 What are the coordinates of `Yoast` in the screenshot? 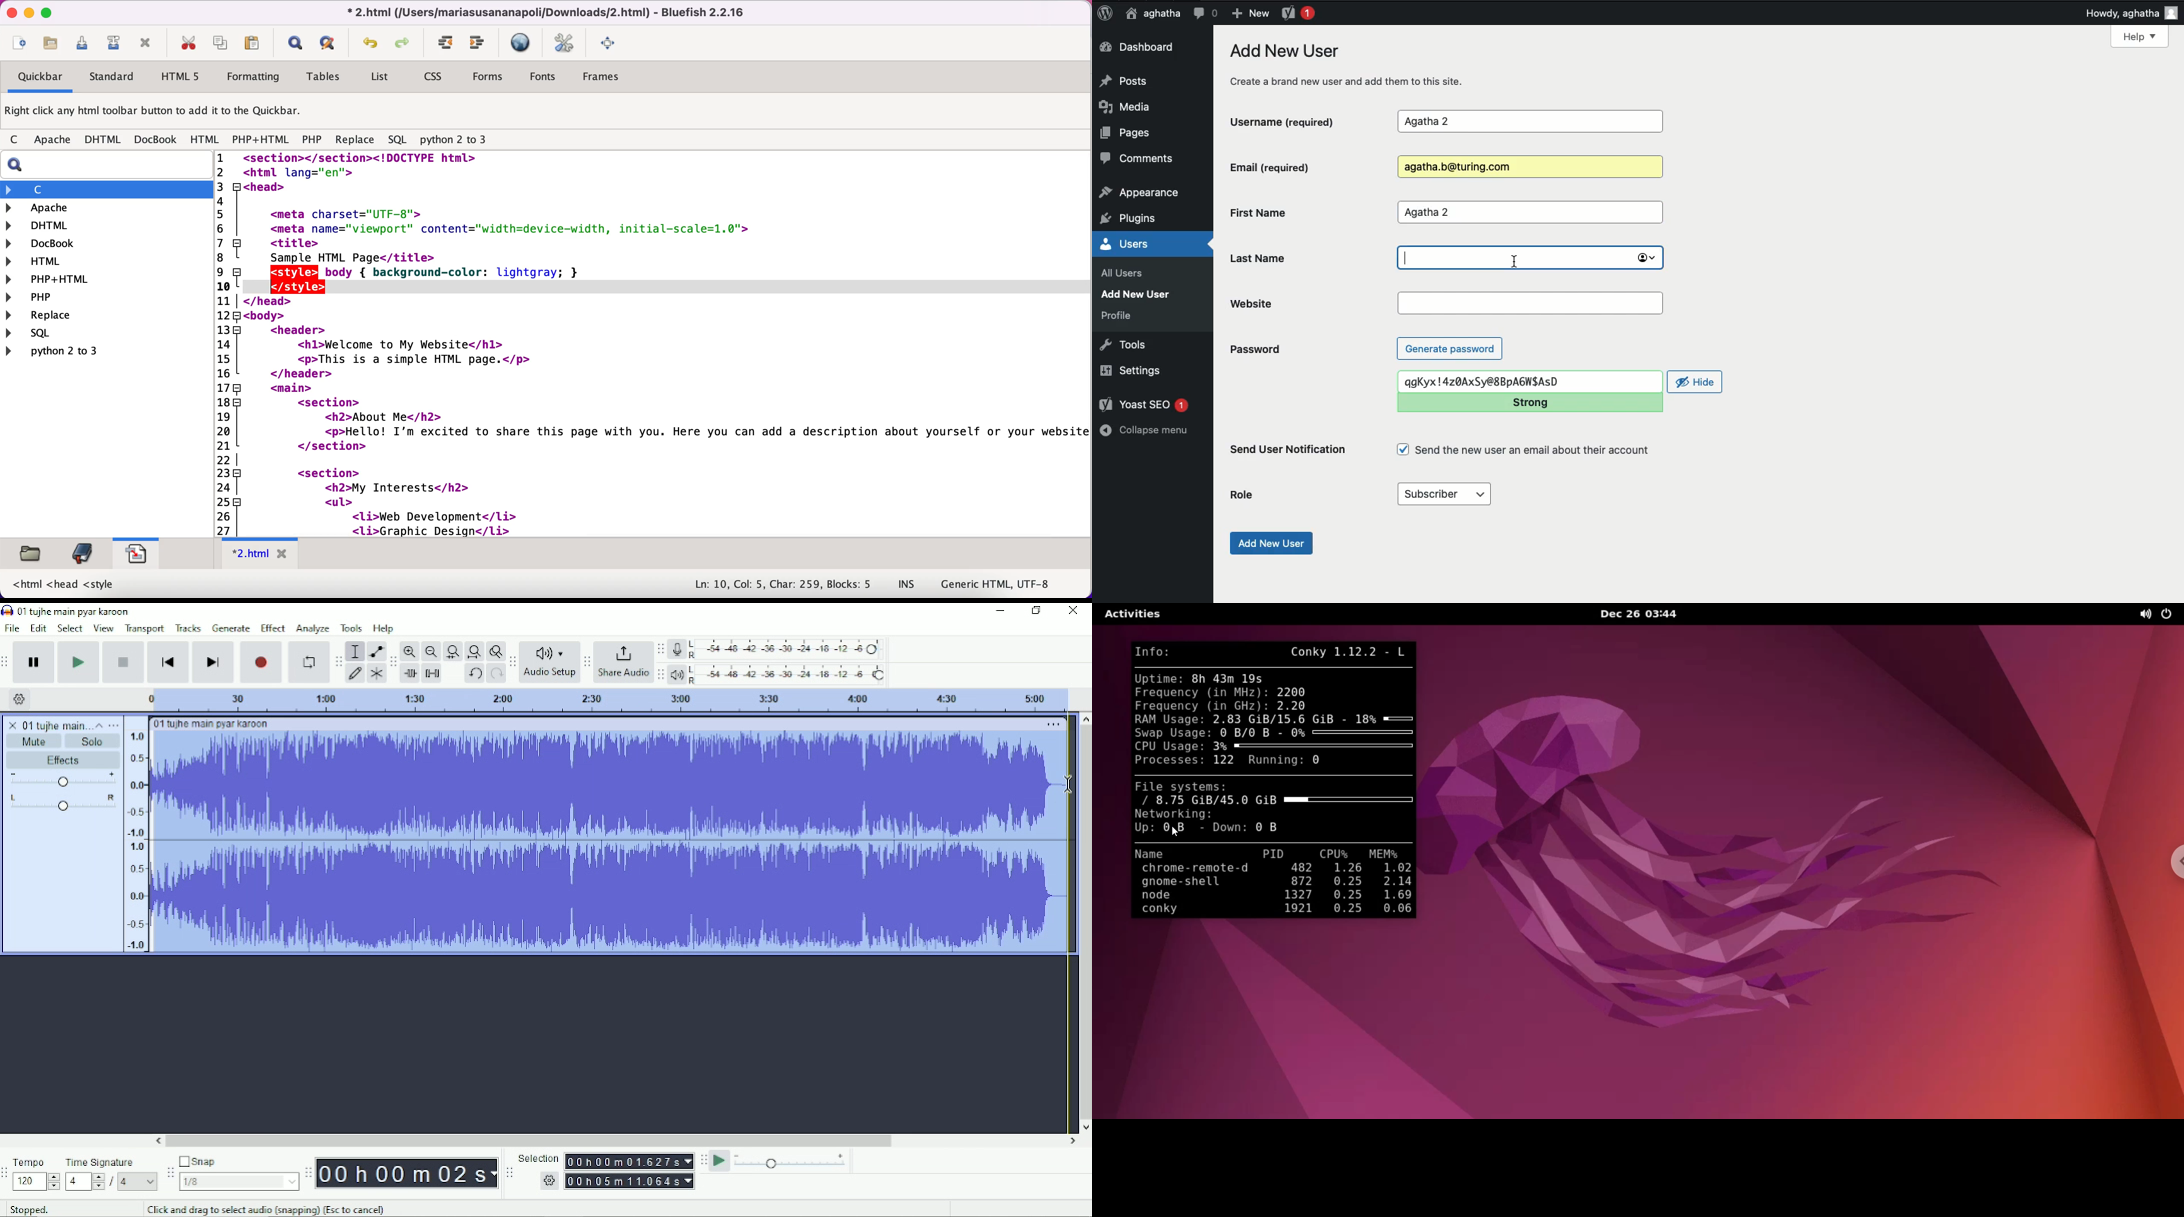 It's located at (1297, 12).